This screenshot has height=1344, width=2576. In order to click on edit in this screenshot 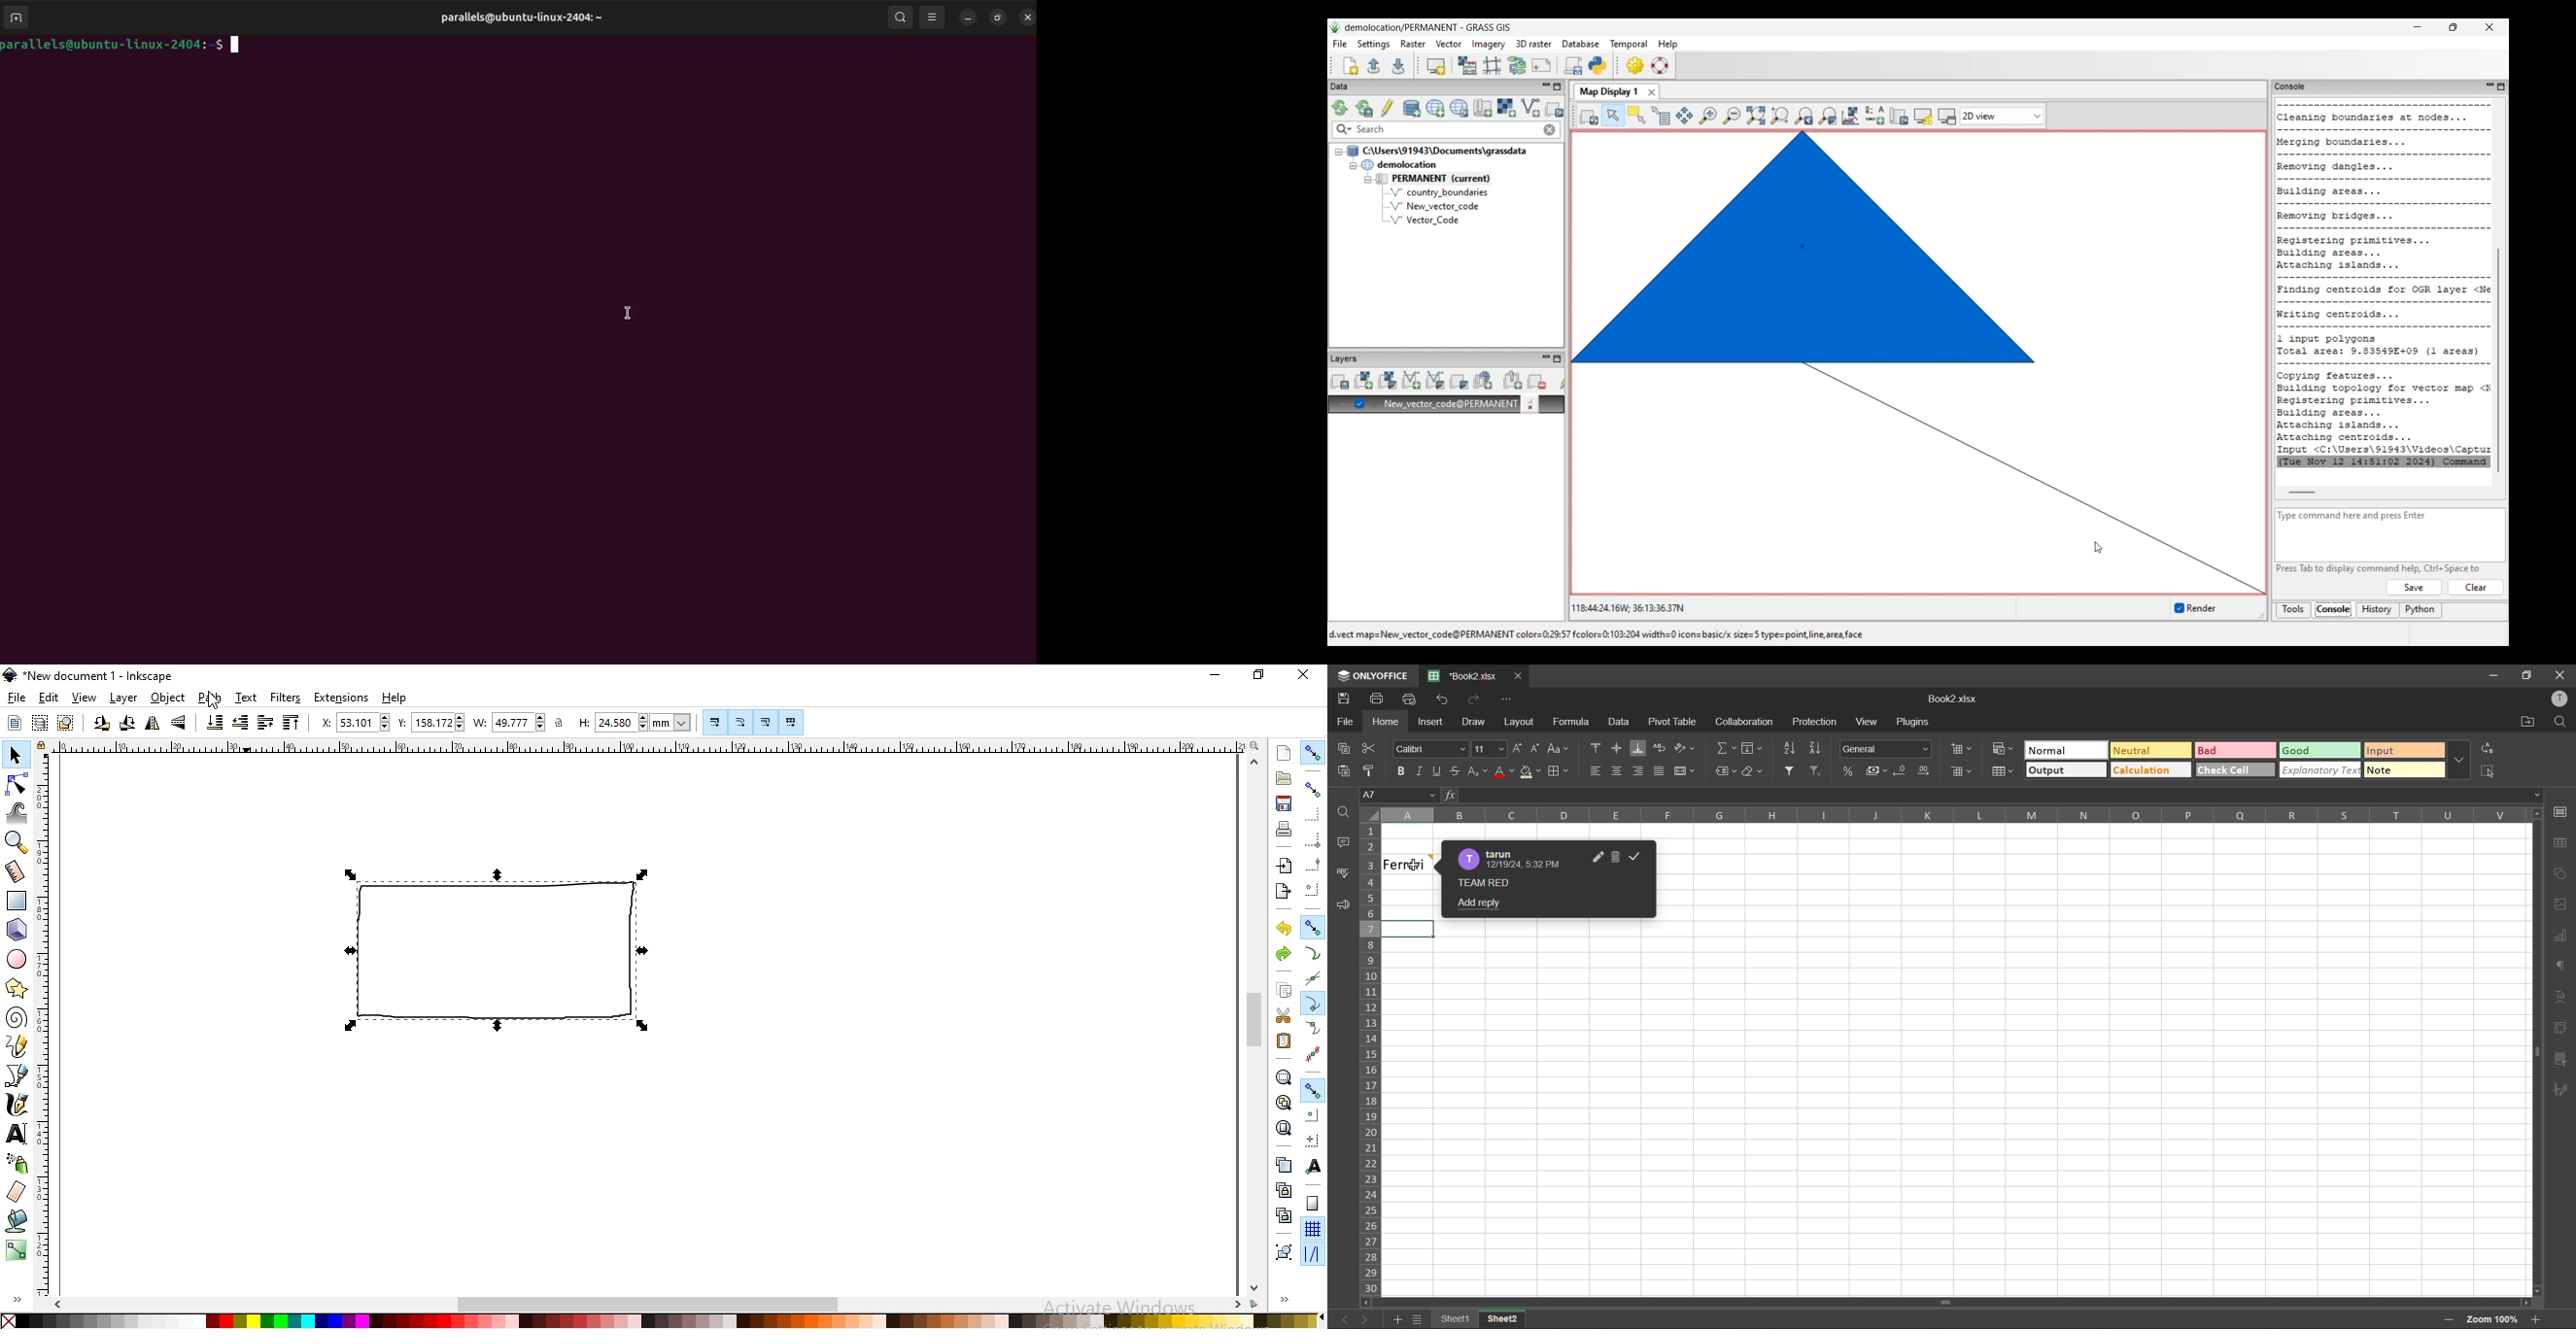, I will do `click(1597, 856)`.